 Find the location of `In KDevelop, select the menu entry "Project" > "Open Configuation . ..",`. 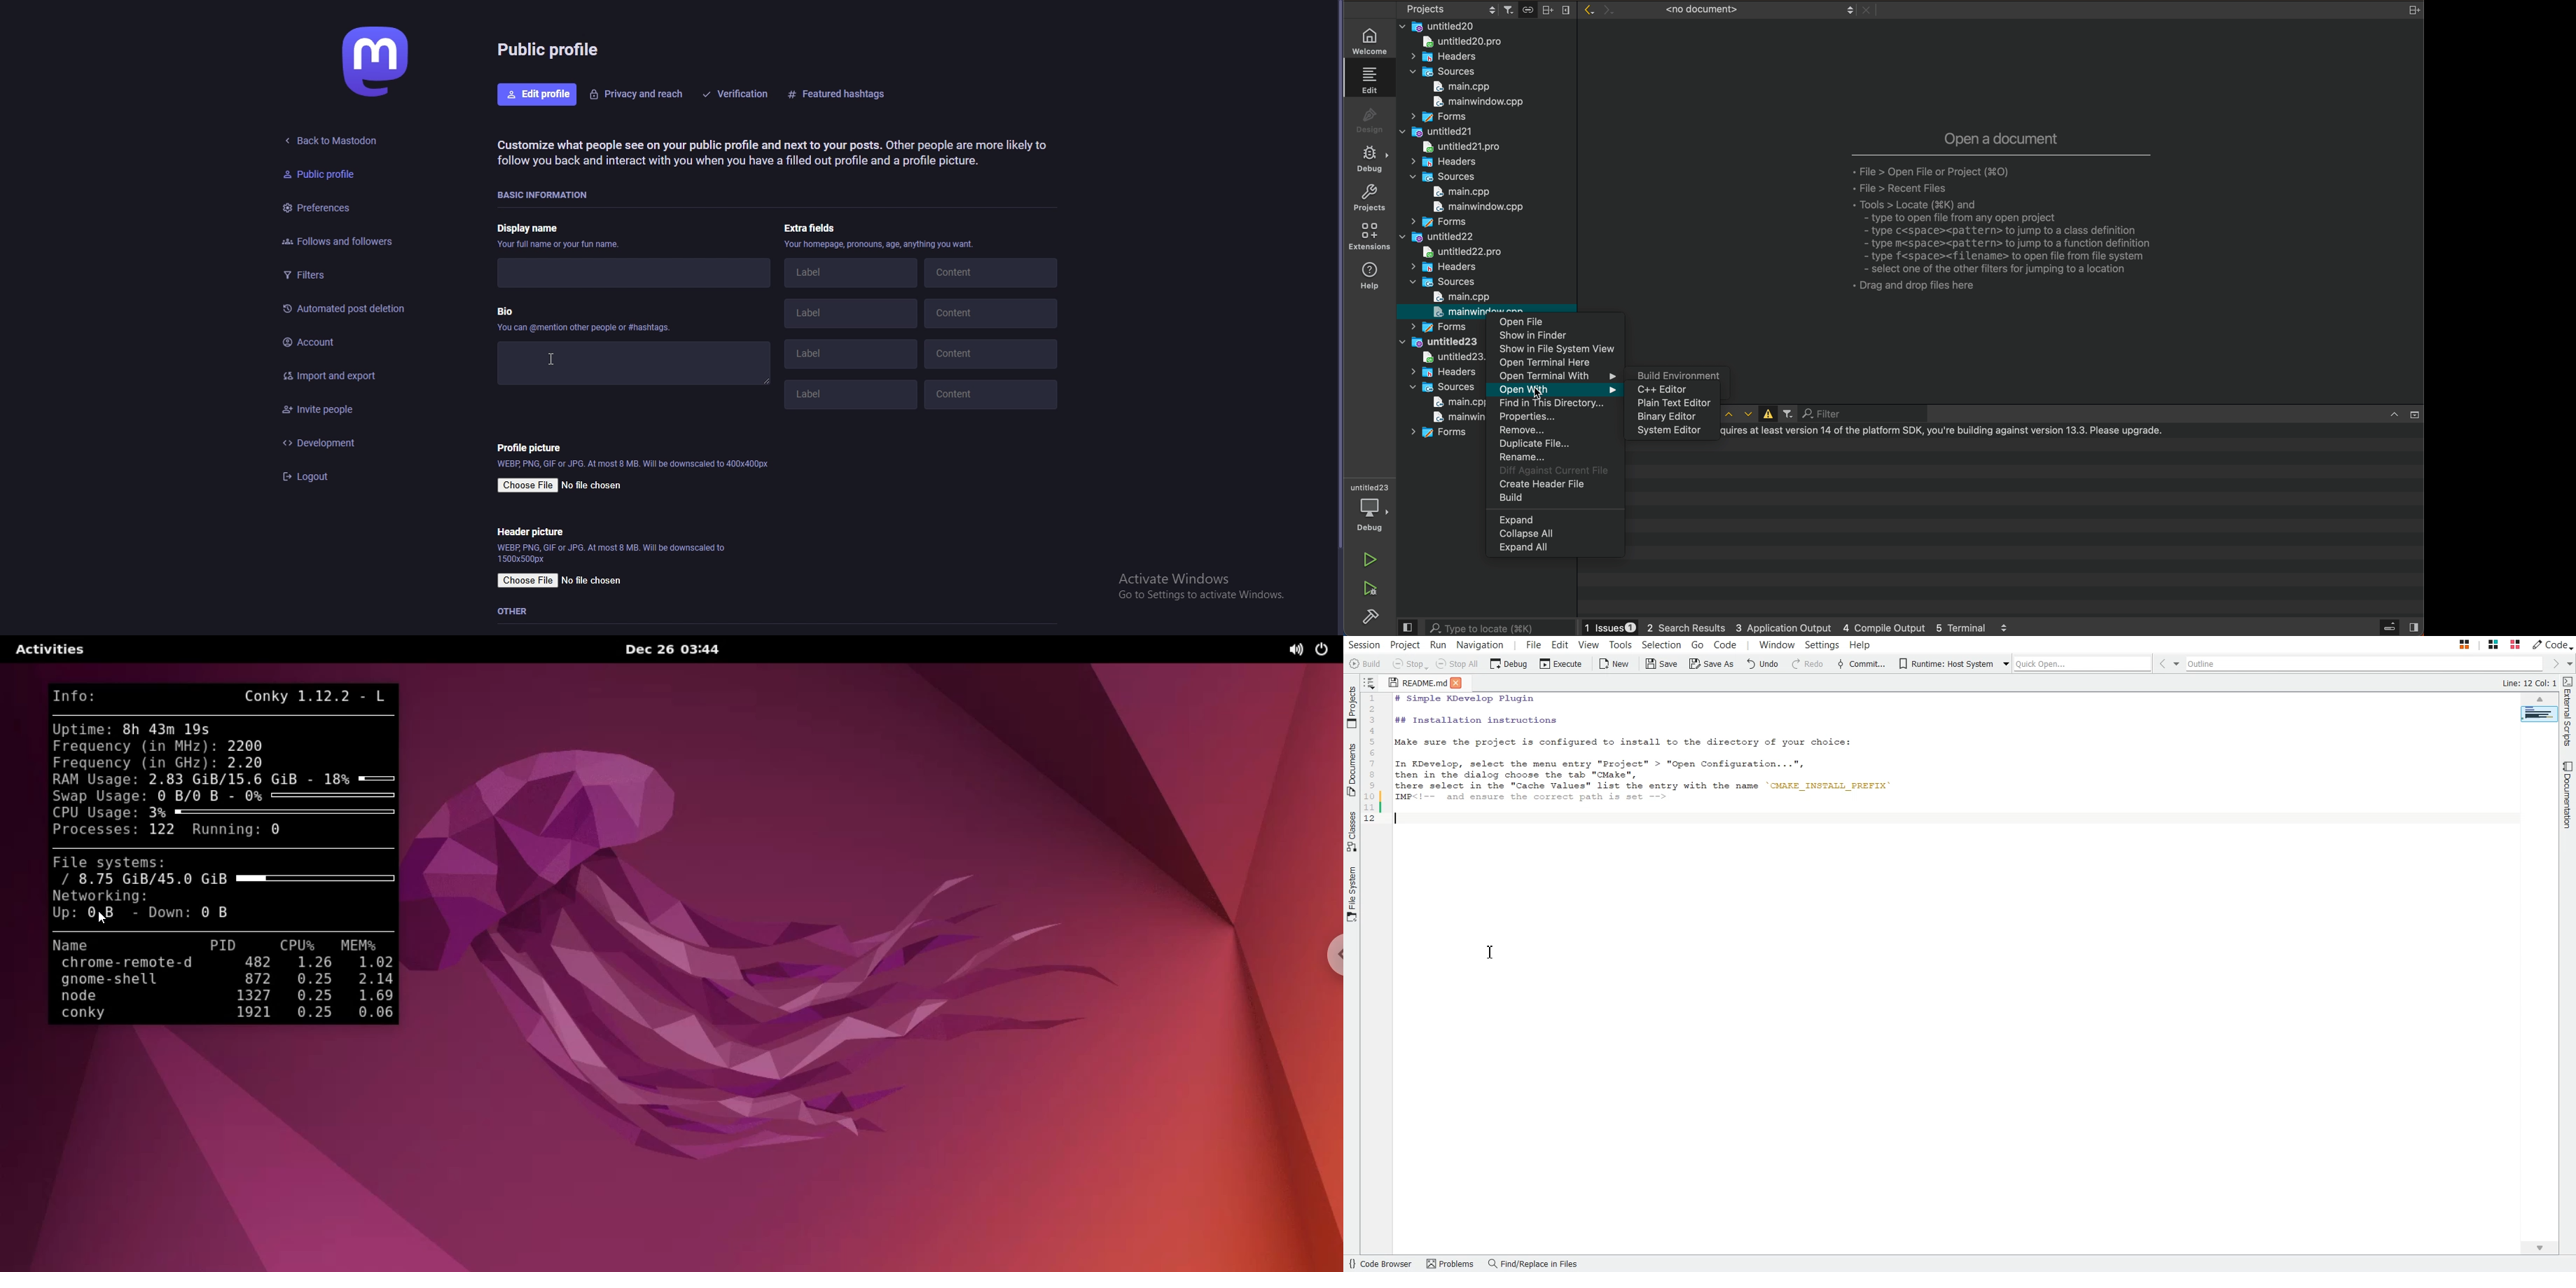

In KDevelop, select the menu entry "Project" > "Open Configuation . ..", is located at coordinates (1602, 761).